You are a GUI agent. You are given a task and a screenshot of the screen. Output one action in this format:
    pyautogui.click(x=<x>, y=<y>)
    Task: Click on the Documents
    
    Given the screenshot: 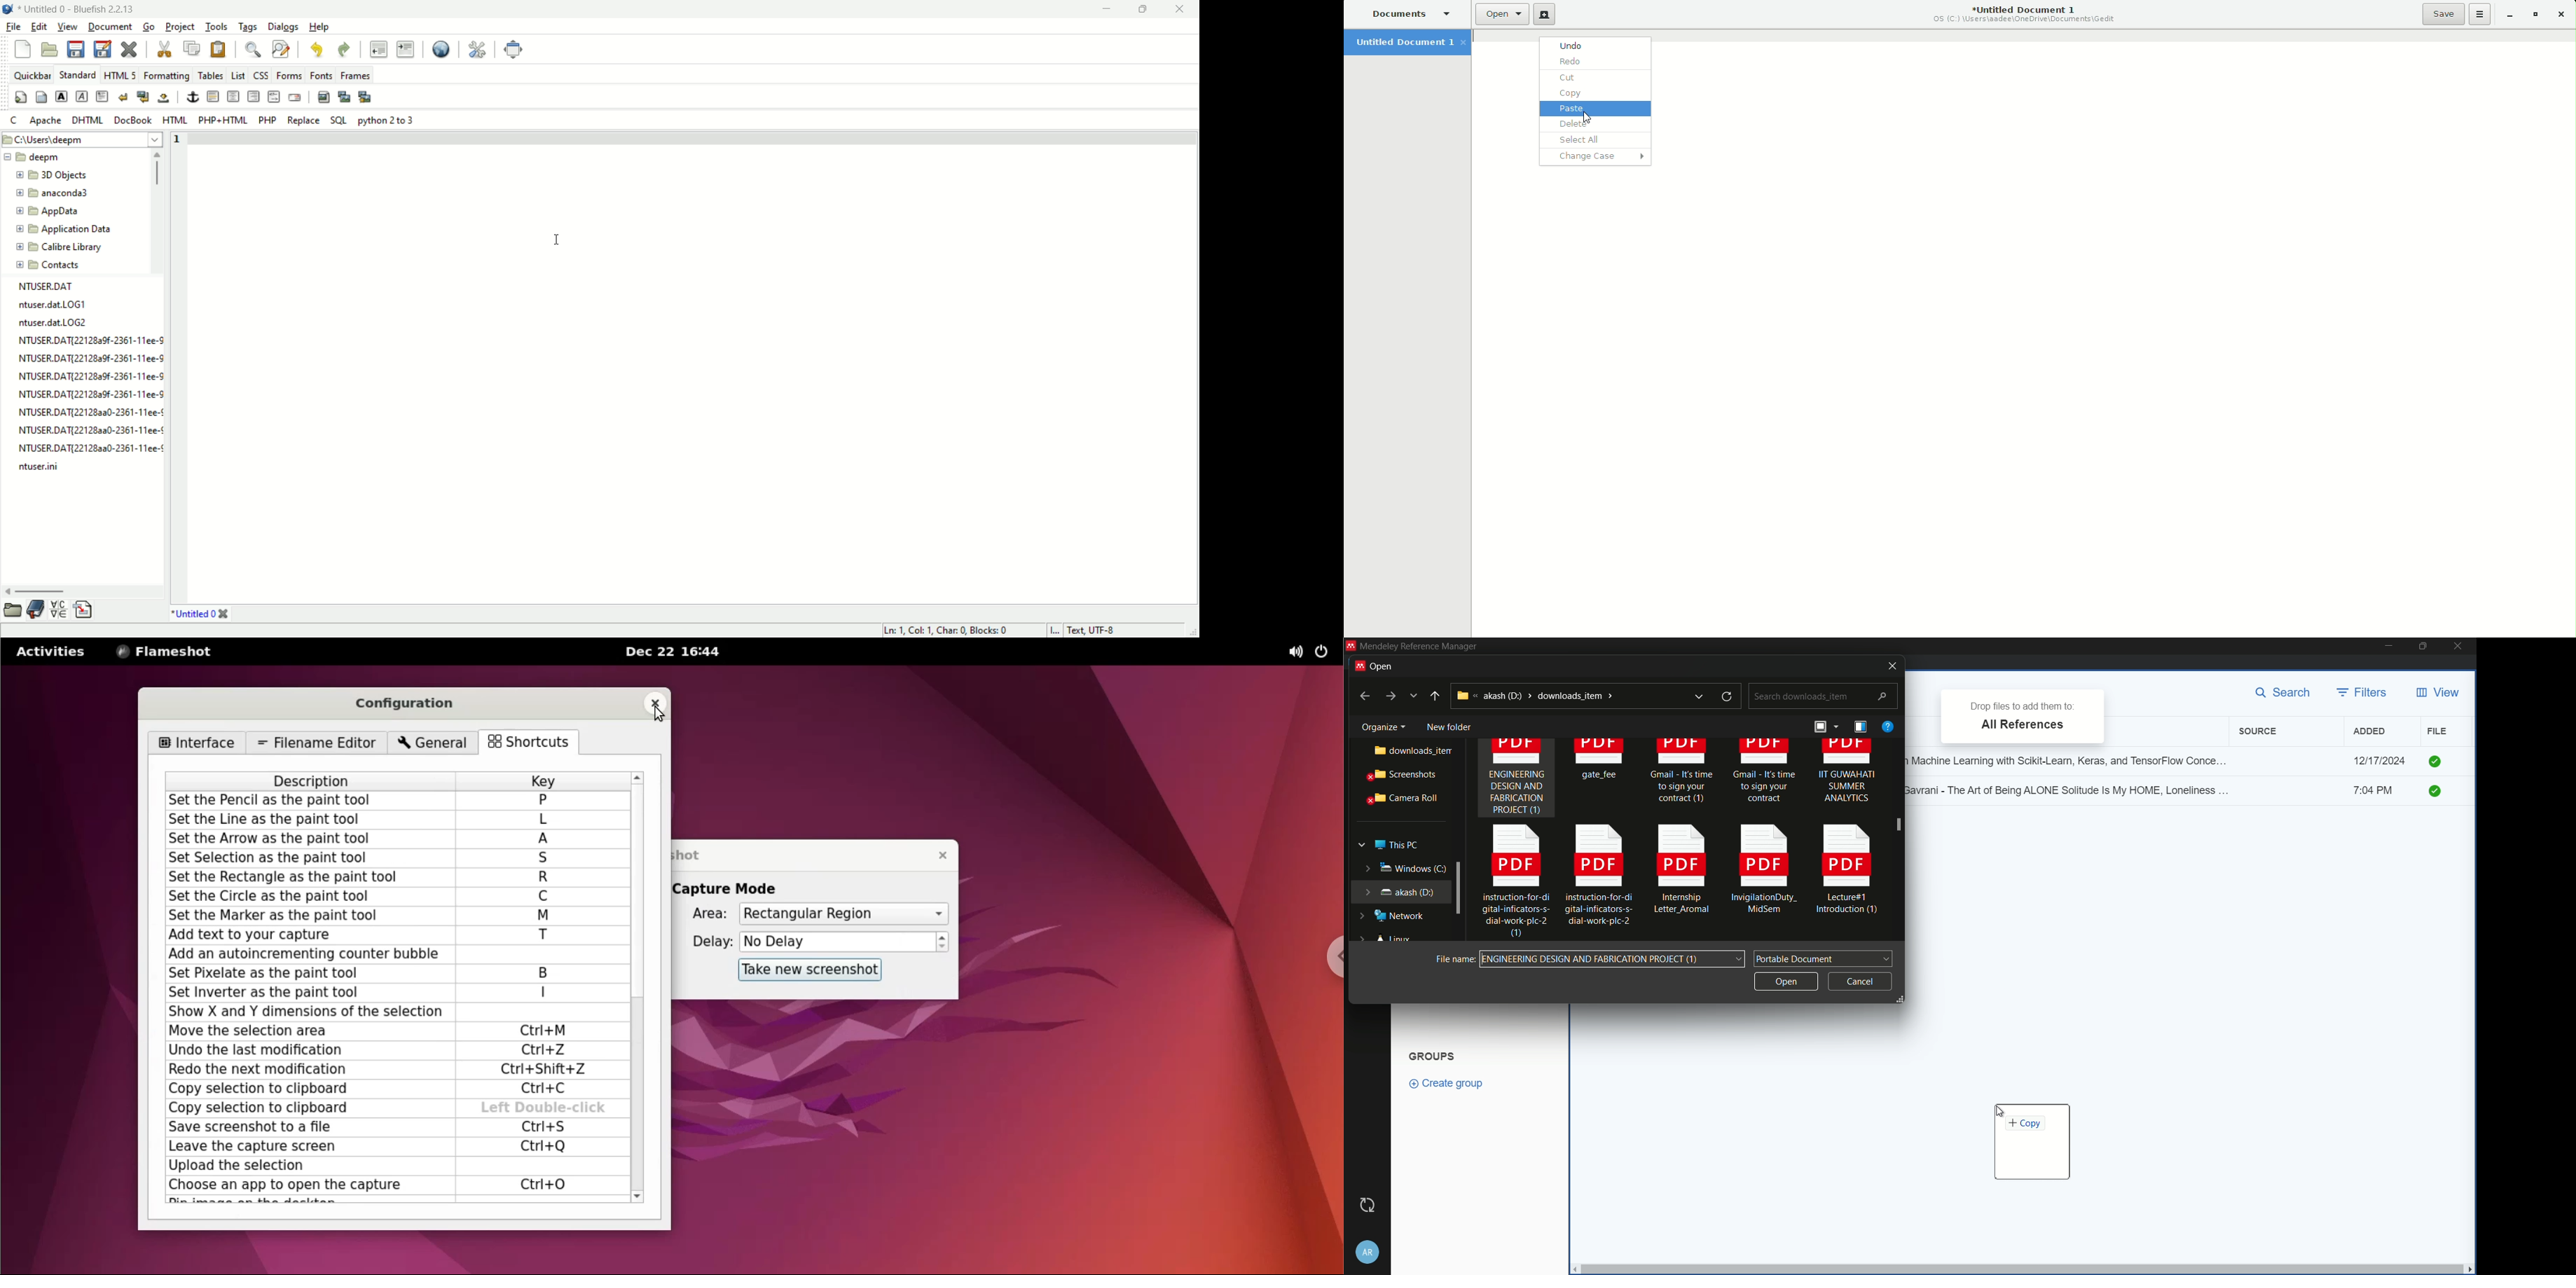 What is the action you would take?
    pyautogui.click(x=1407, y=13)
    